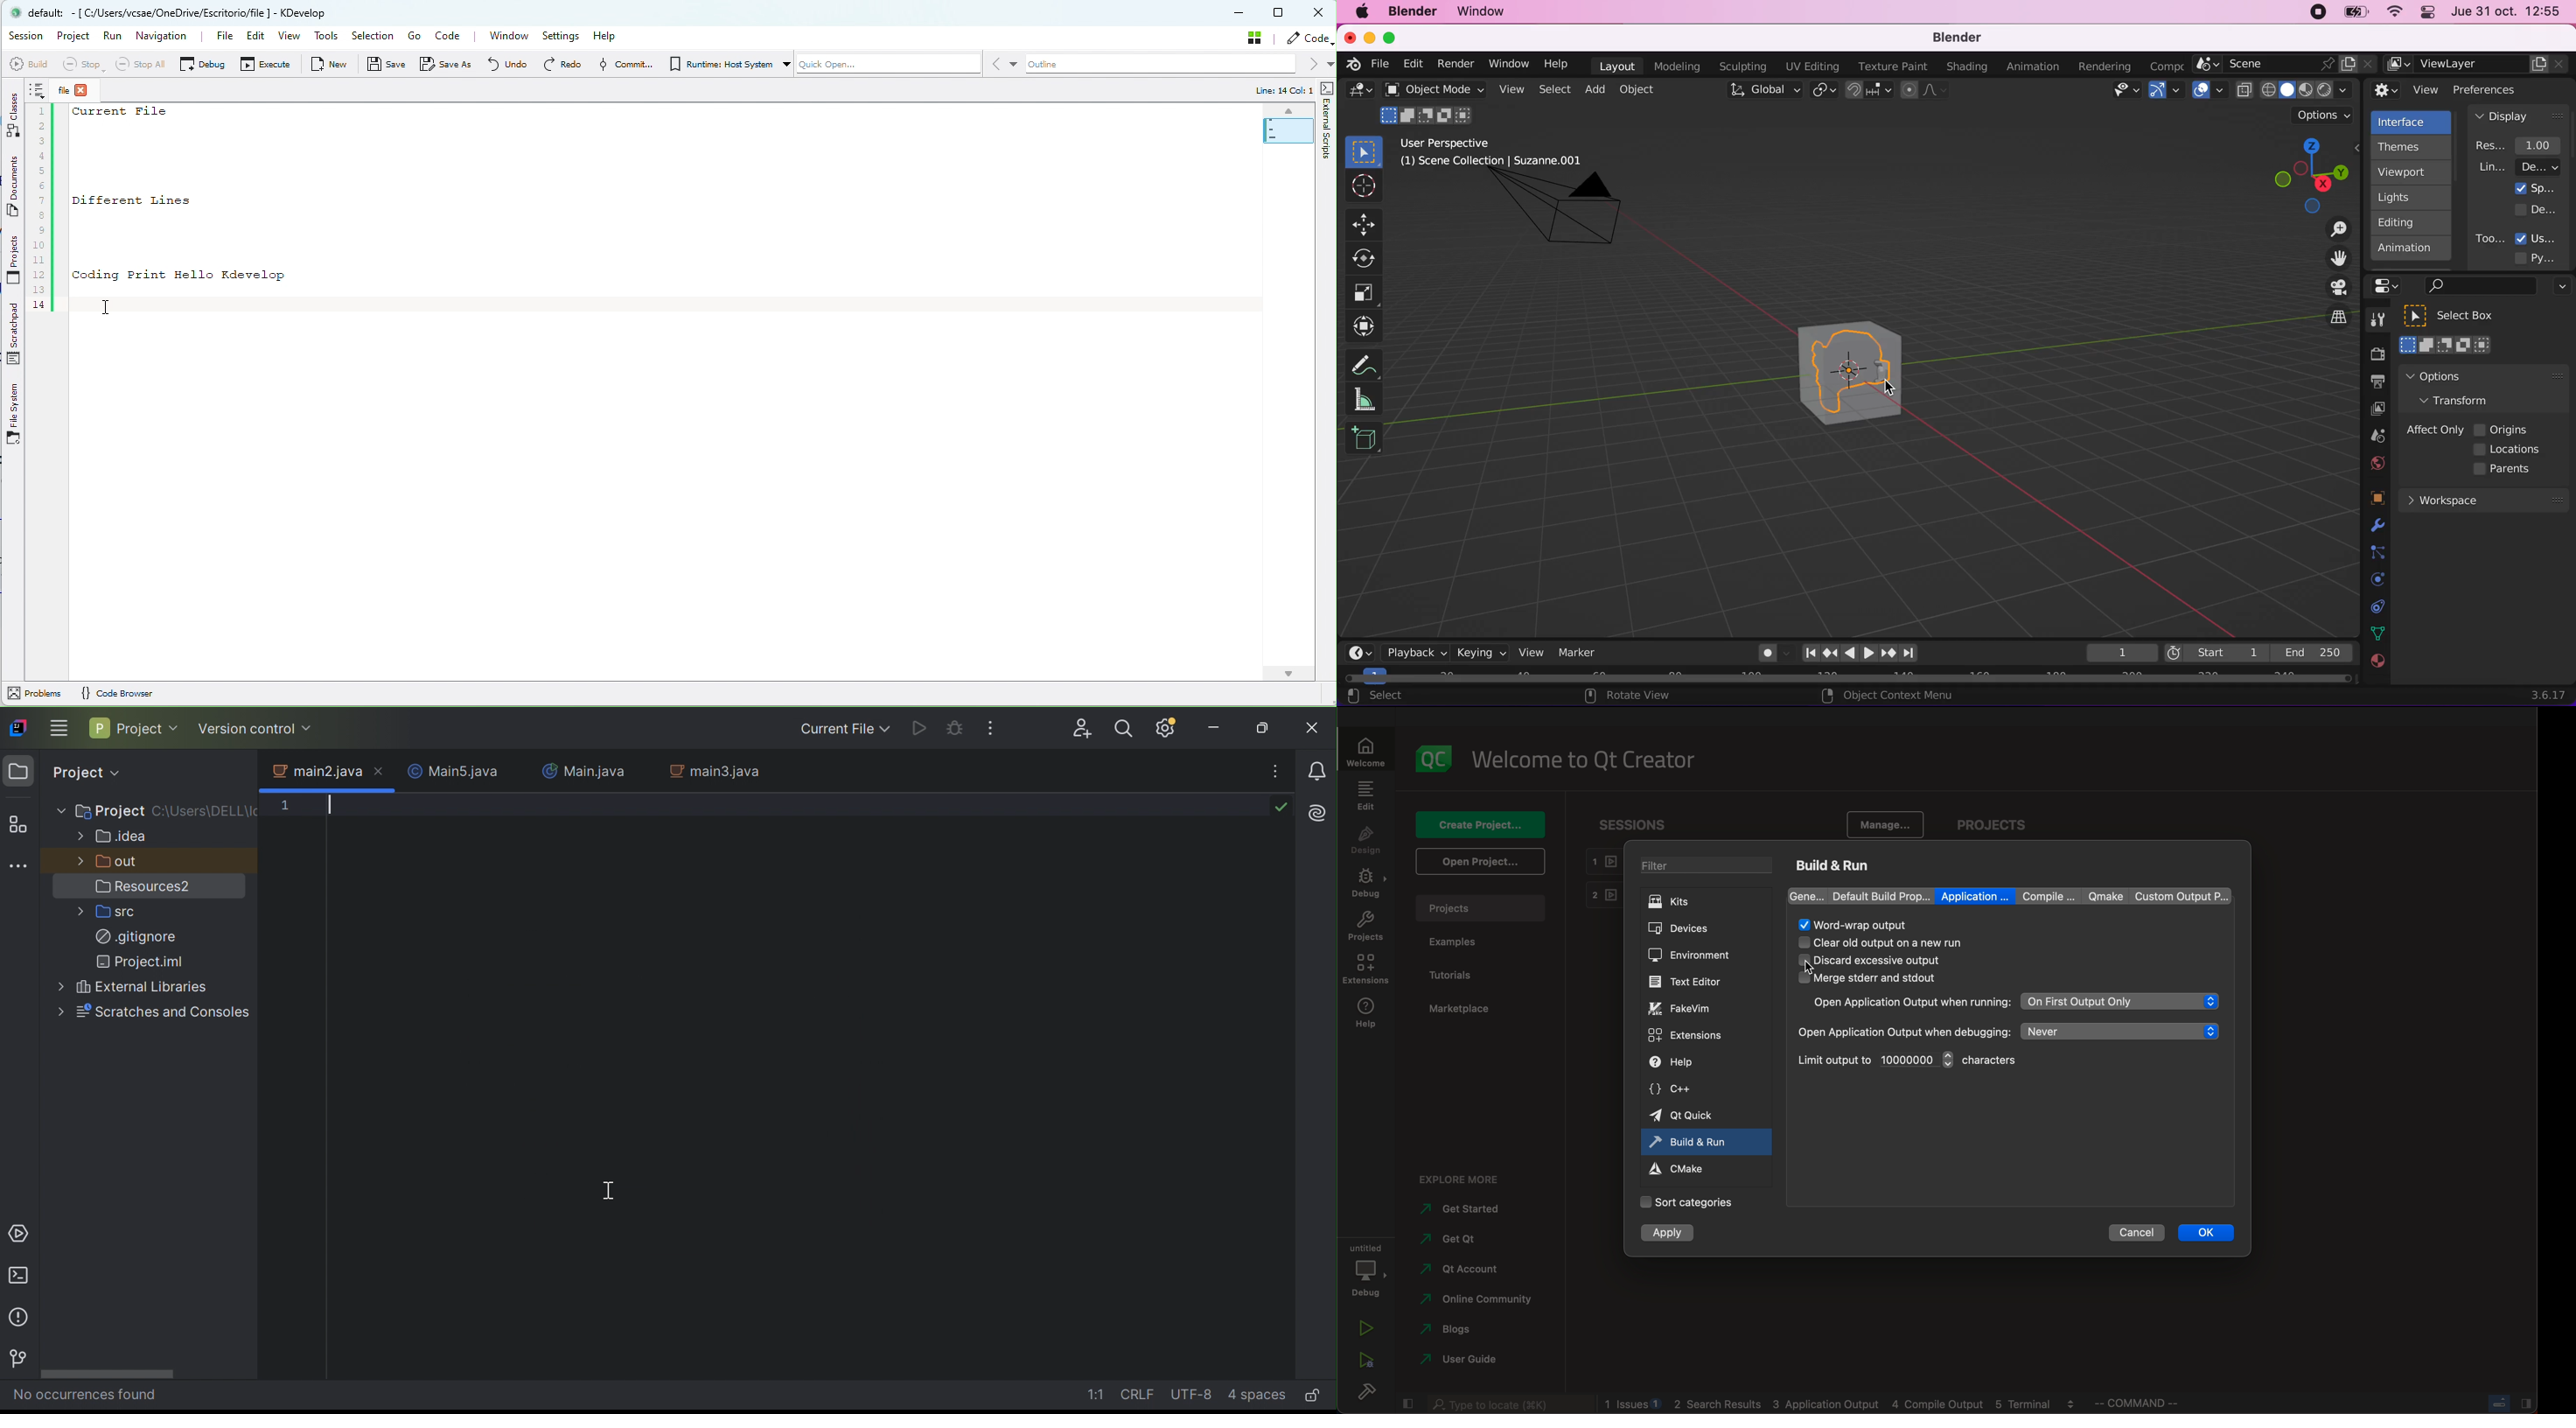  What do you see at coordinates (1685, 1169) in the screenshot?
I see `cmake` at bounding box center [1685, 1169].